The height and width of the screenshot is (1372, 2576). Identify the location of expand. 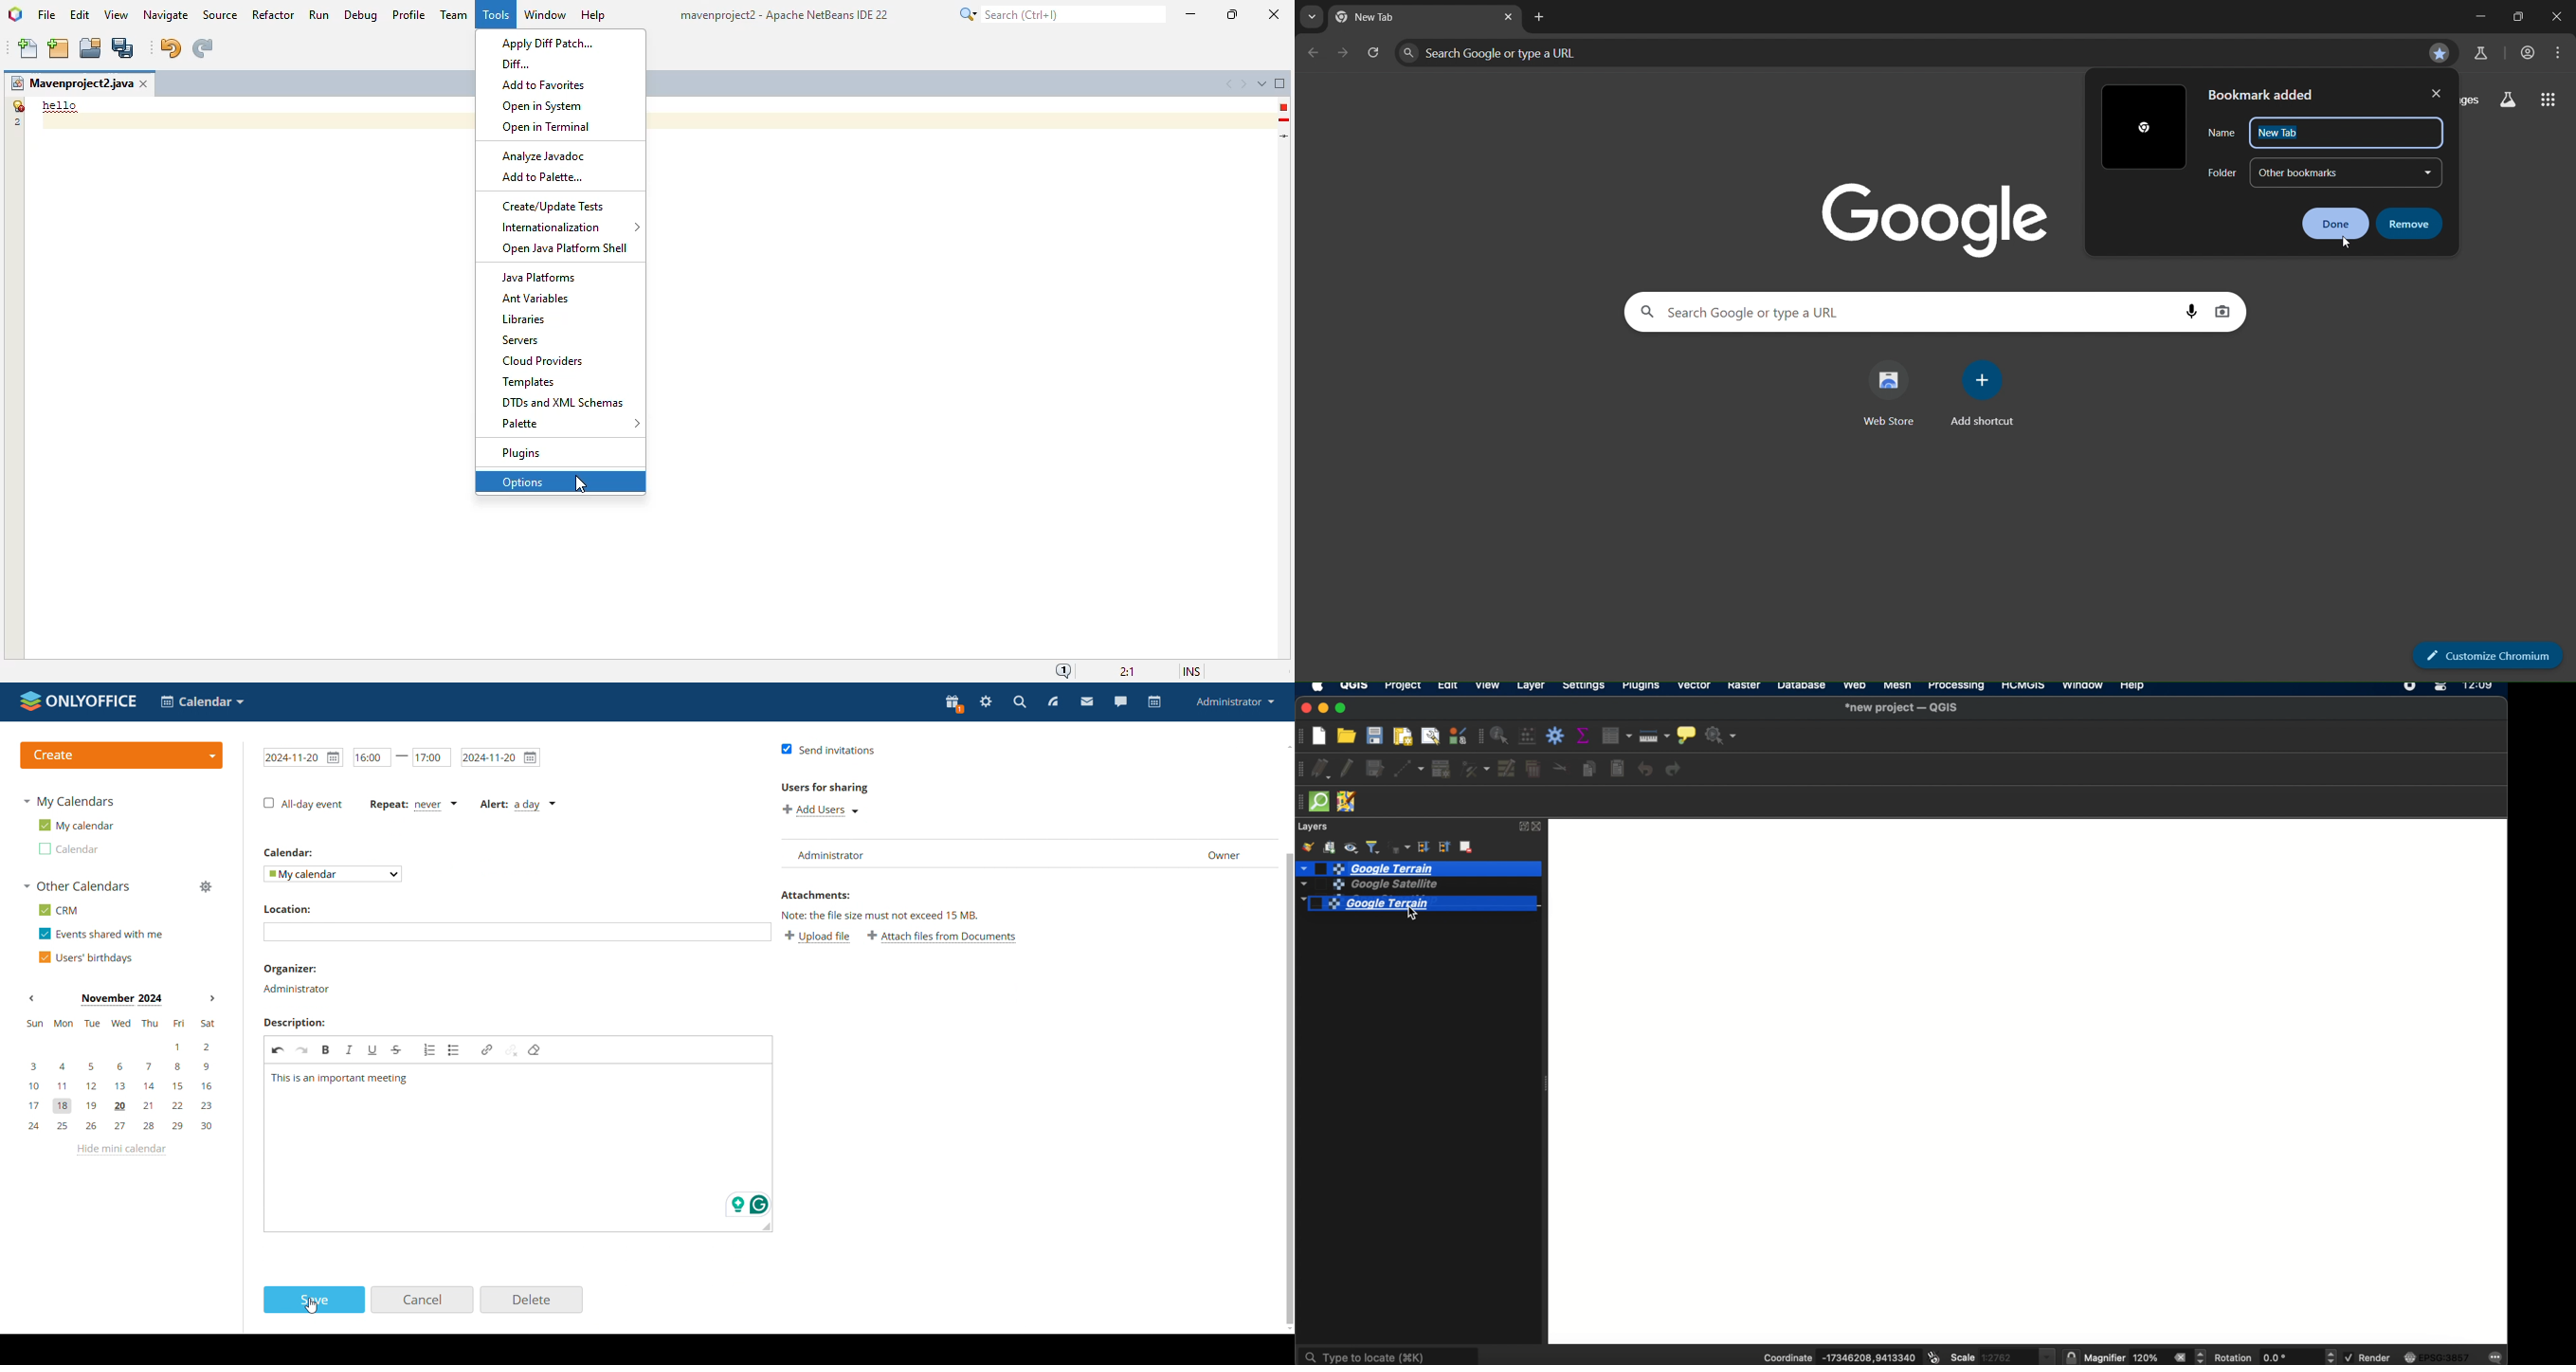
(1521, 827).